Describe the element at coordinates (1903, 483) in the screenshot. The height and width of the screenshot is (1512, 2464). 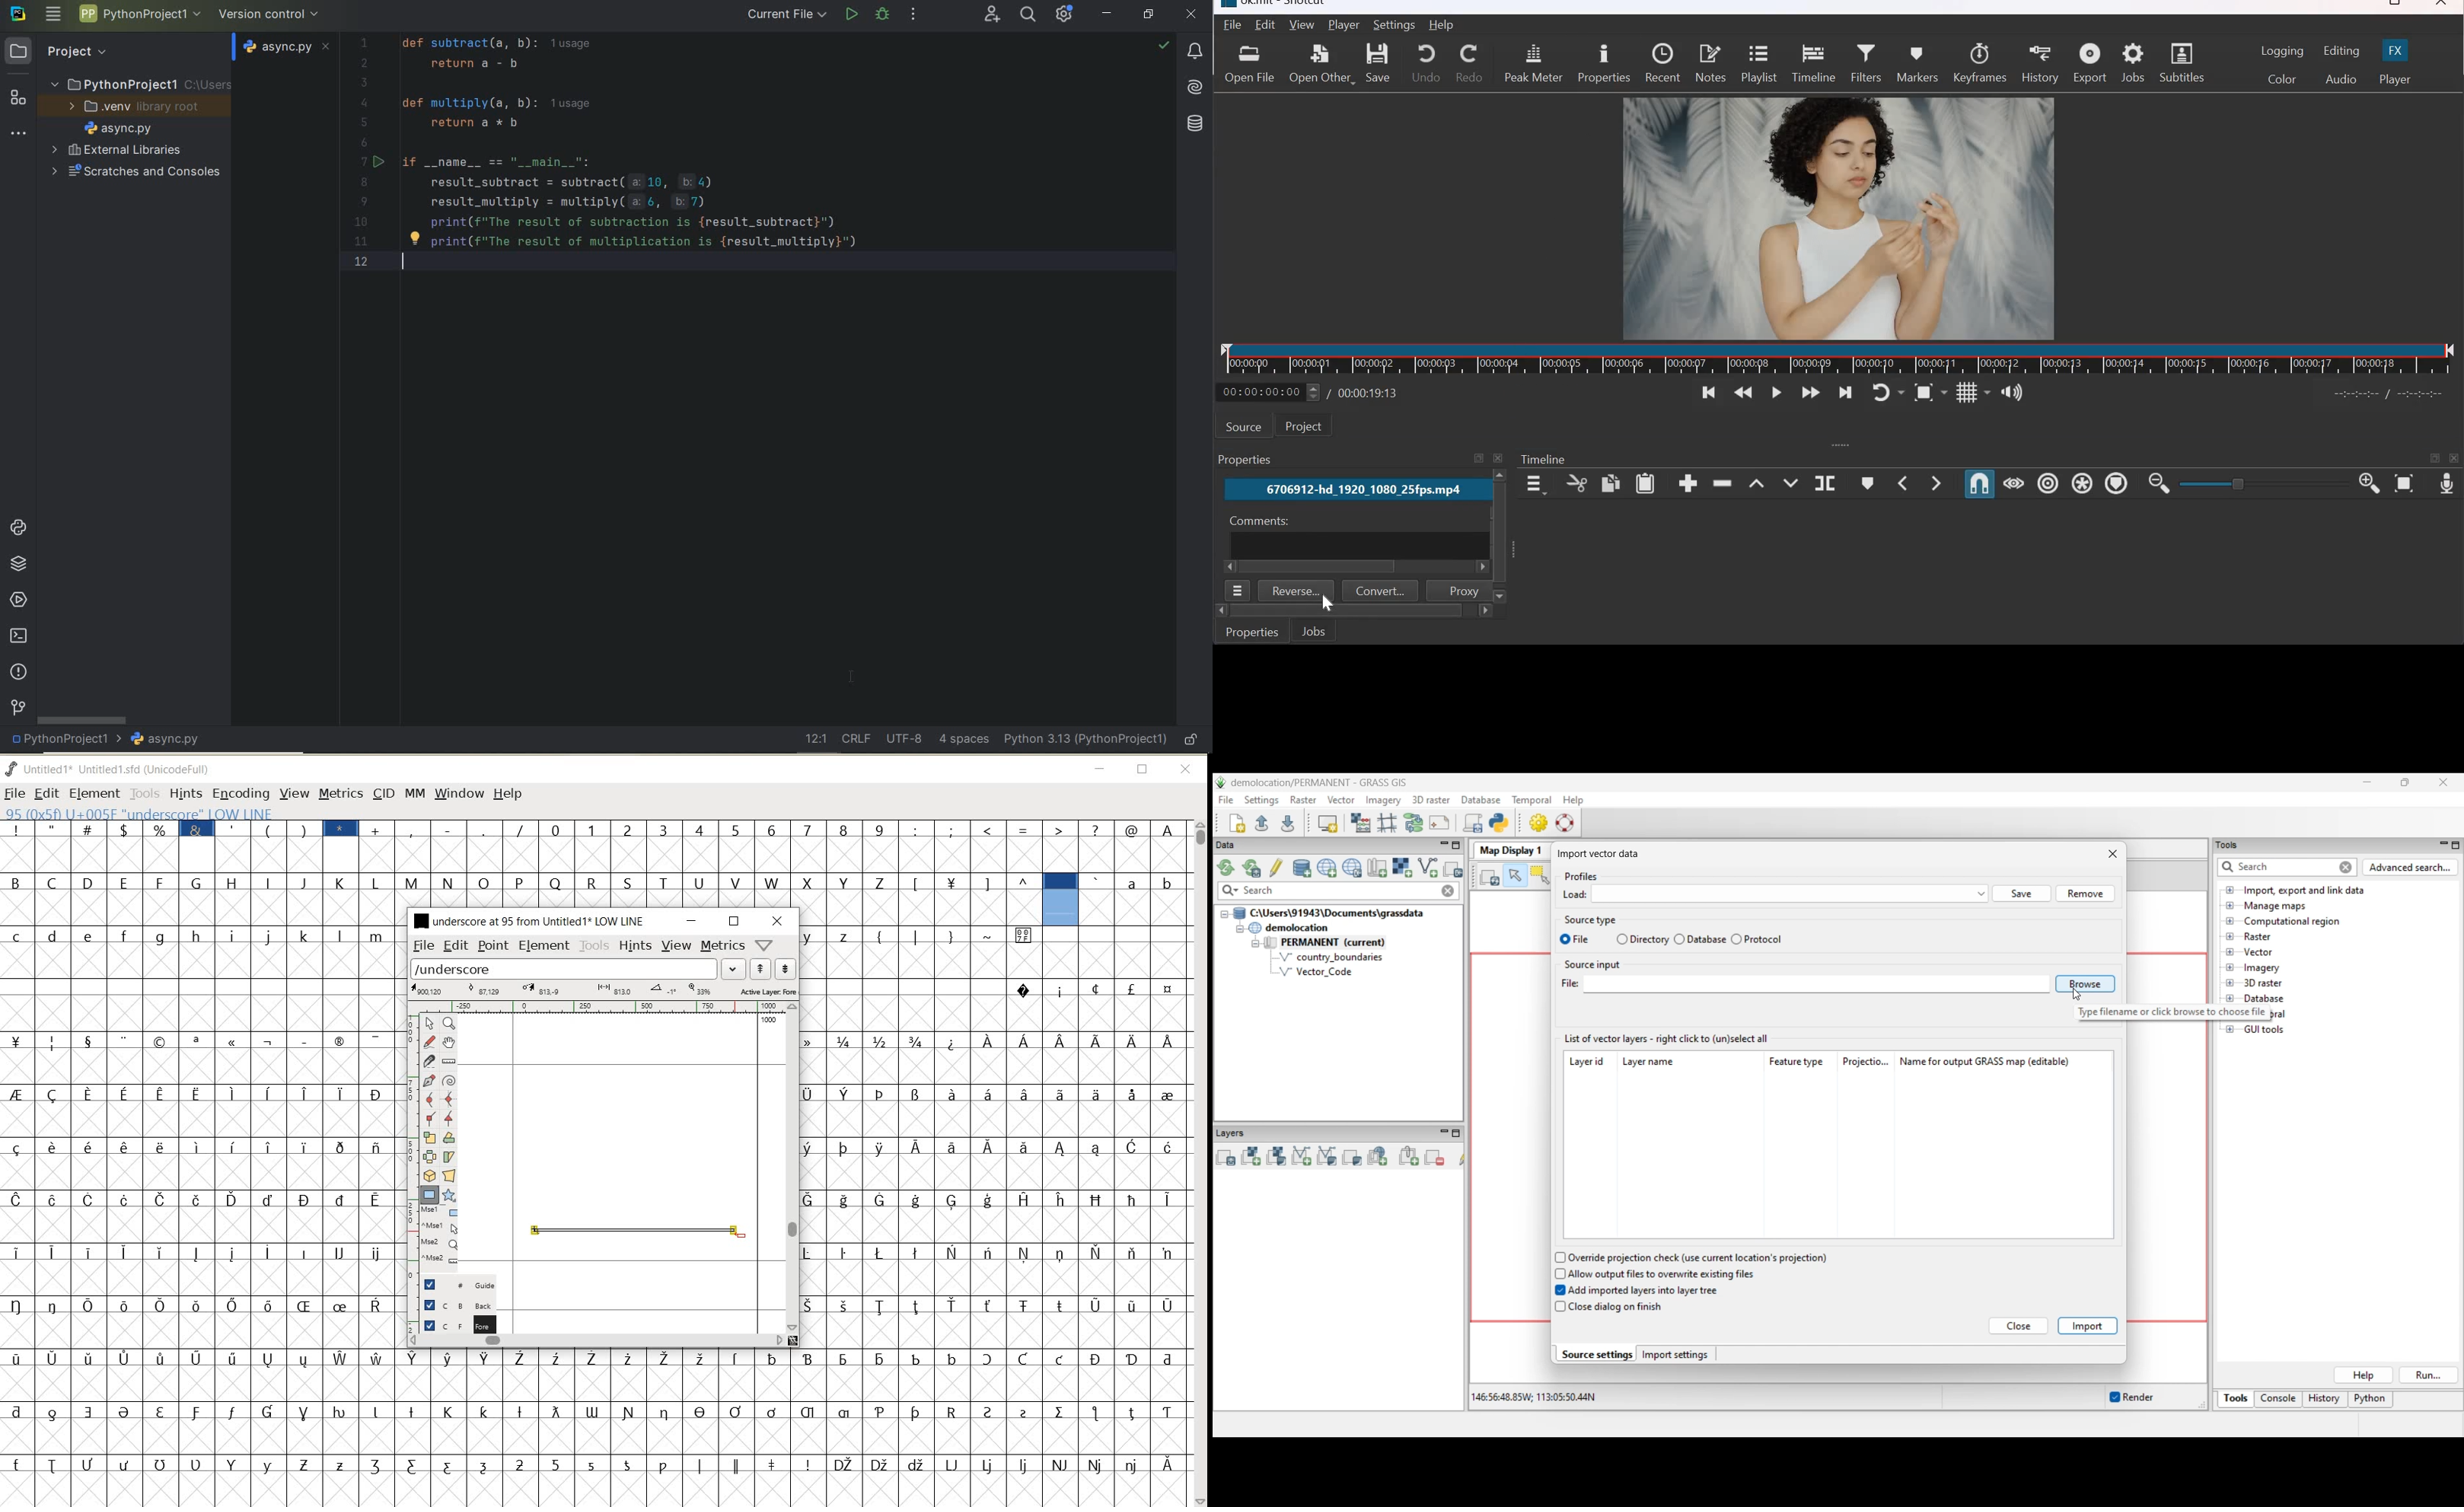
I see `Previous Marker` at that location.